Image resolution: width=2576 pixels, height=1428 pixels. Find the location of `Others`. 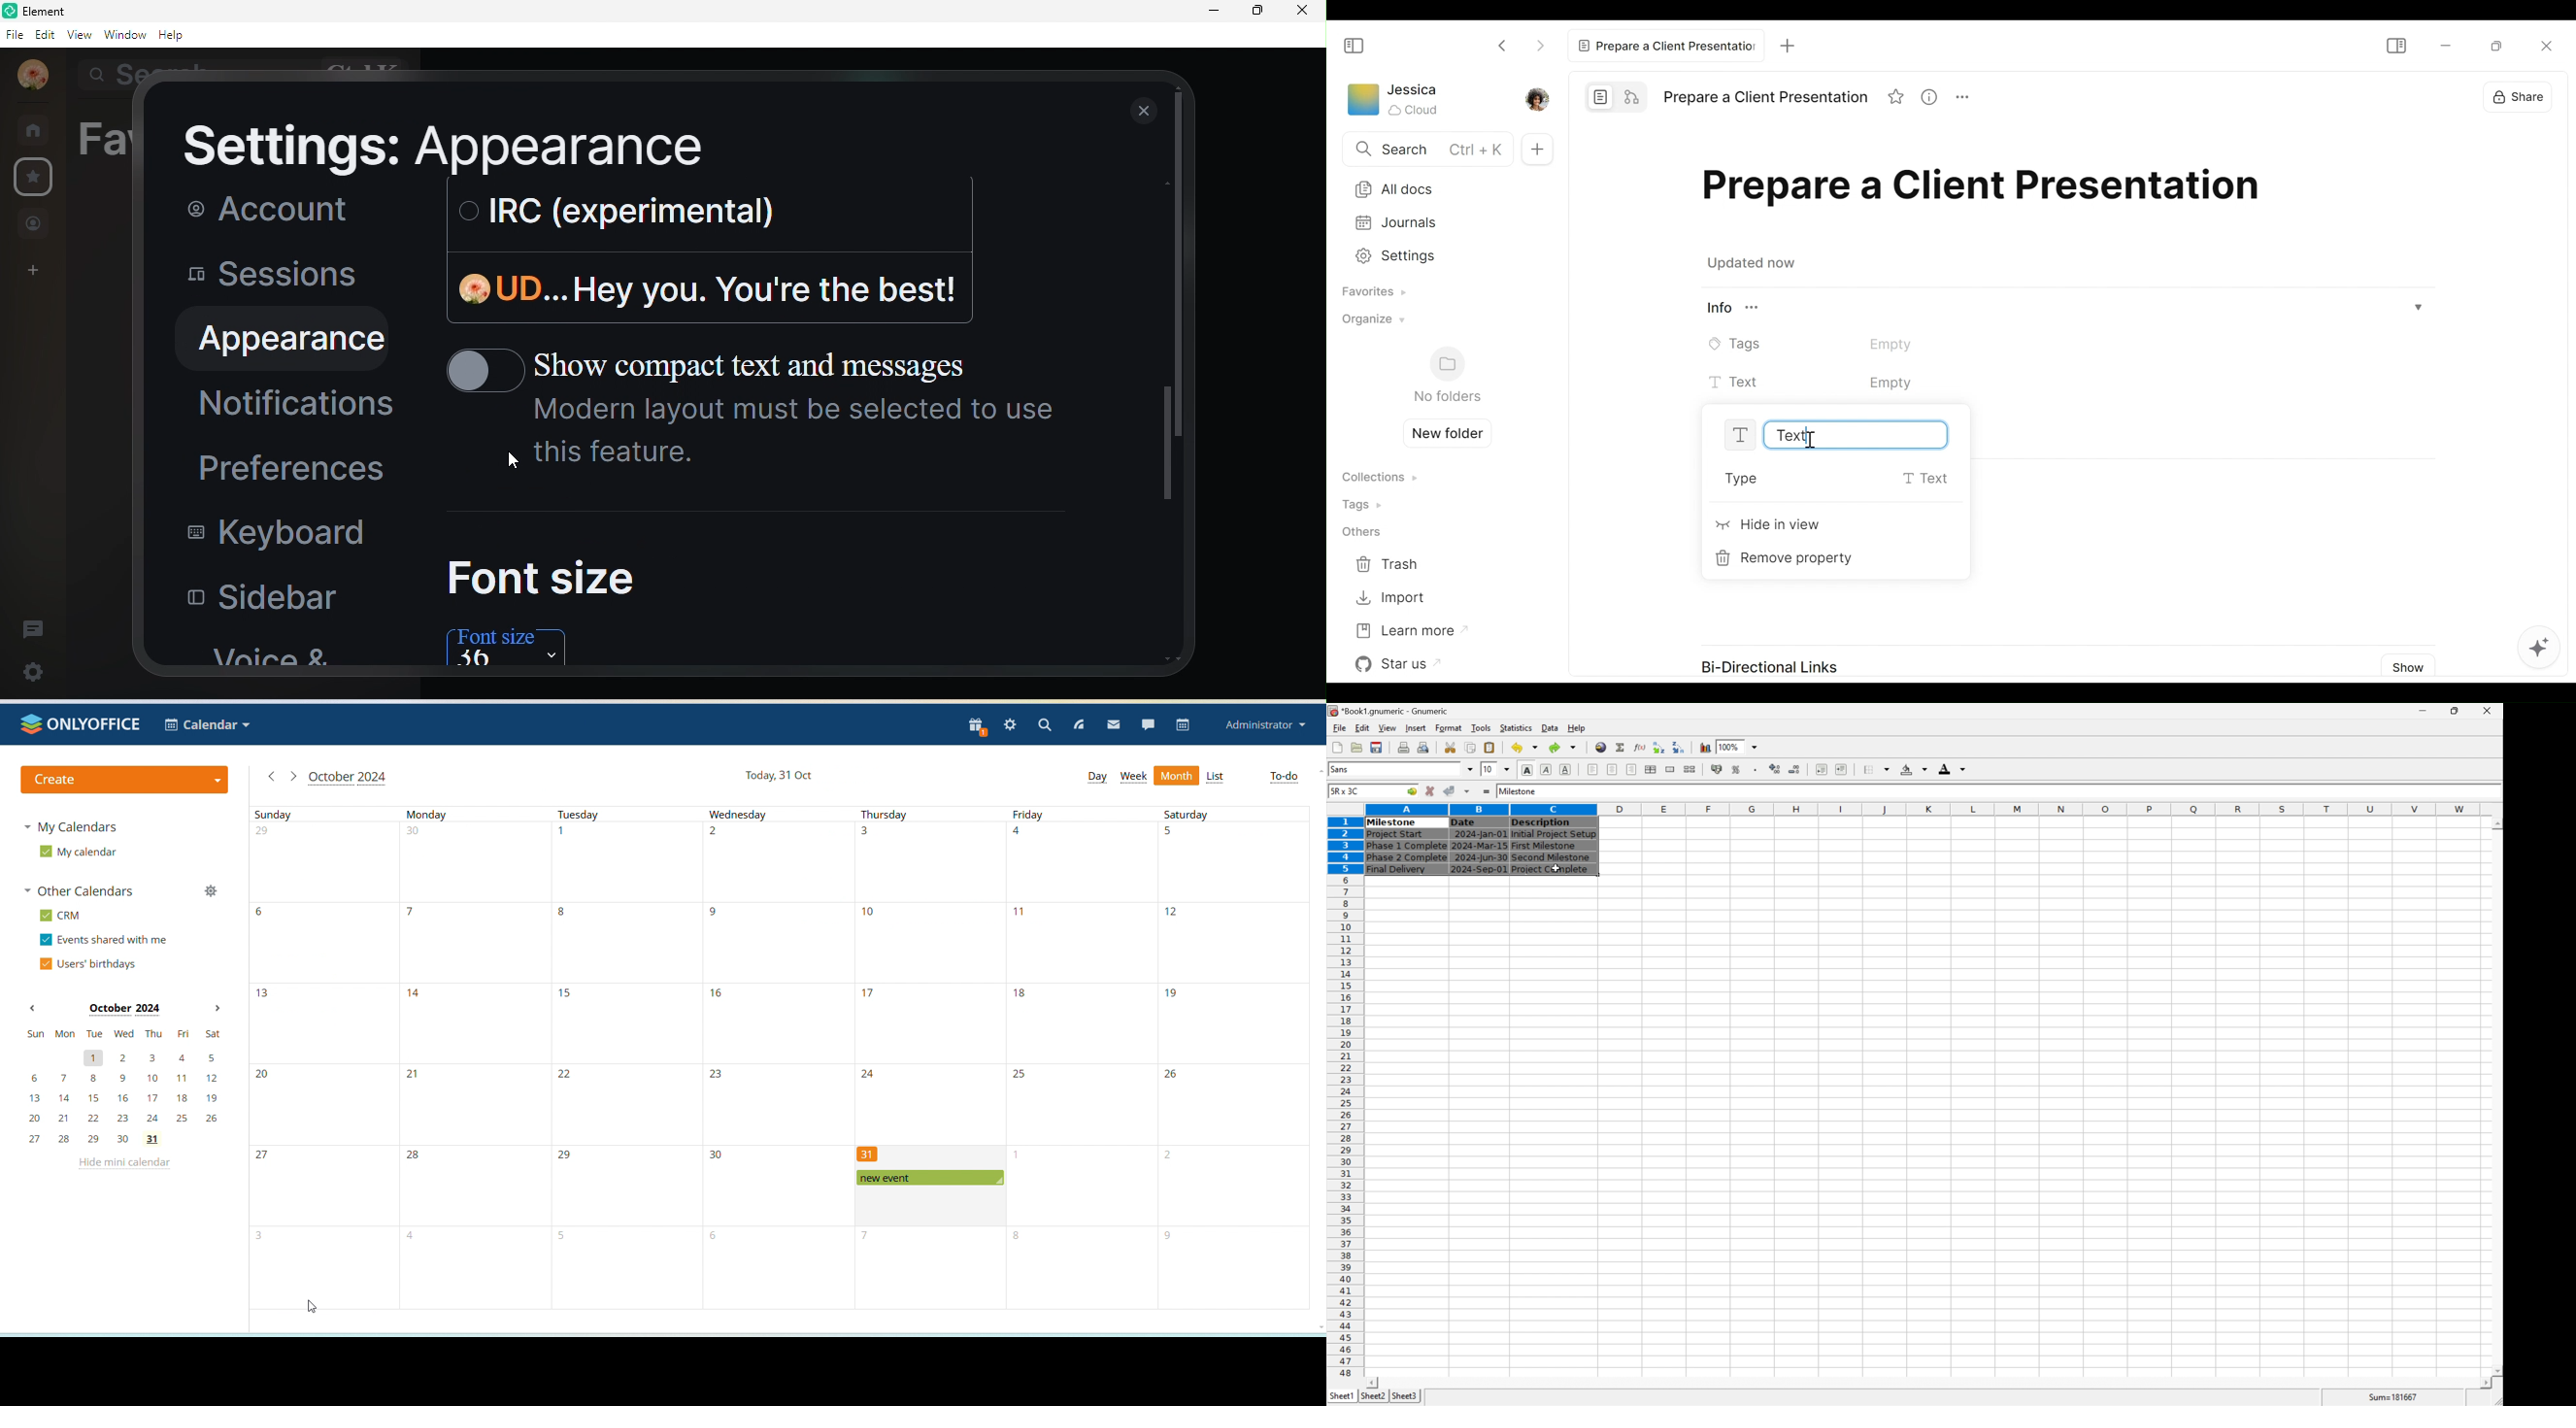

Others is located at coordinates (1361, 533).